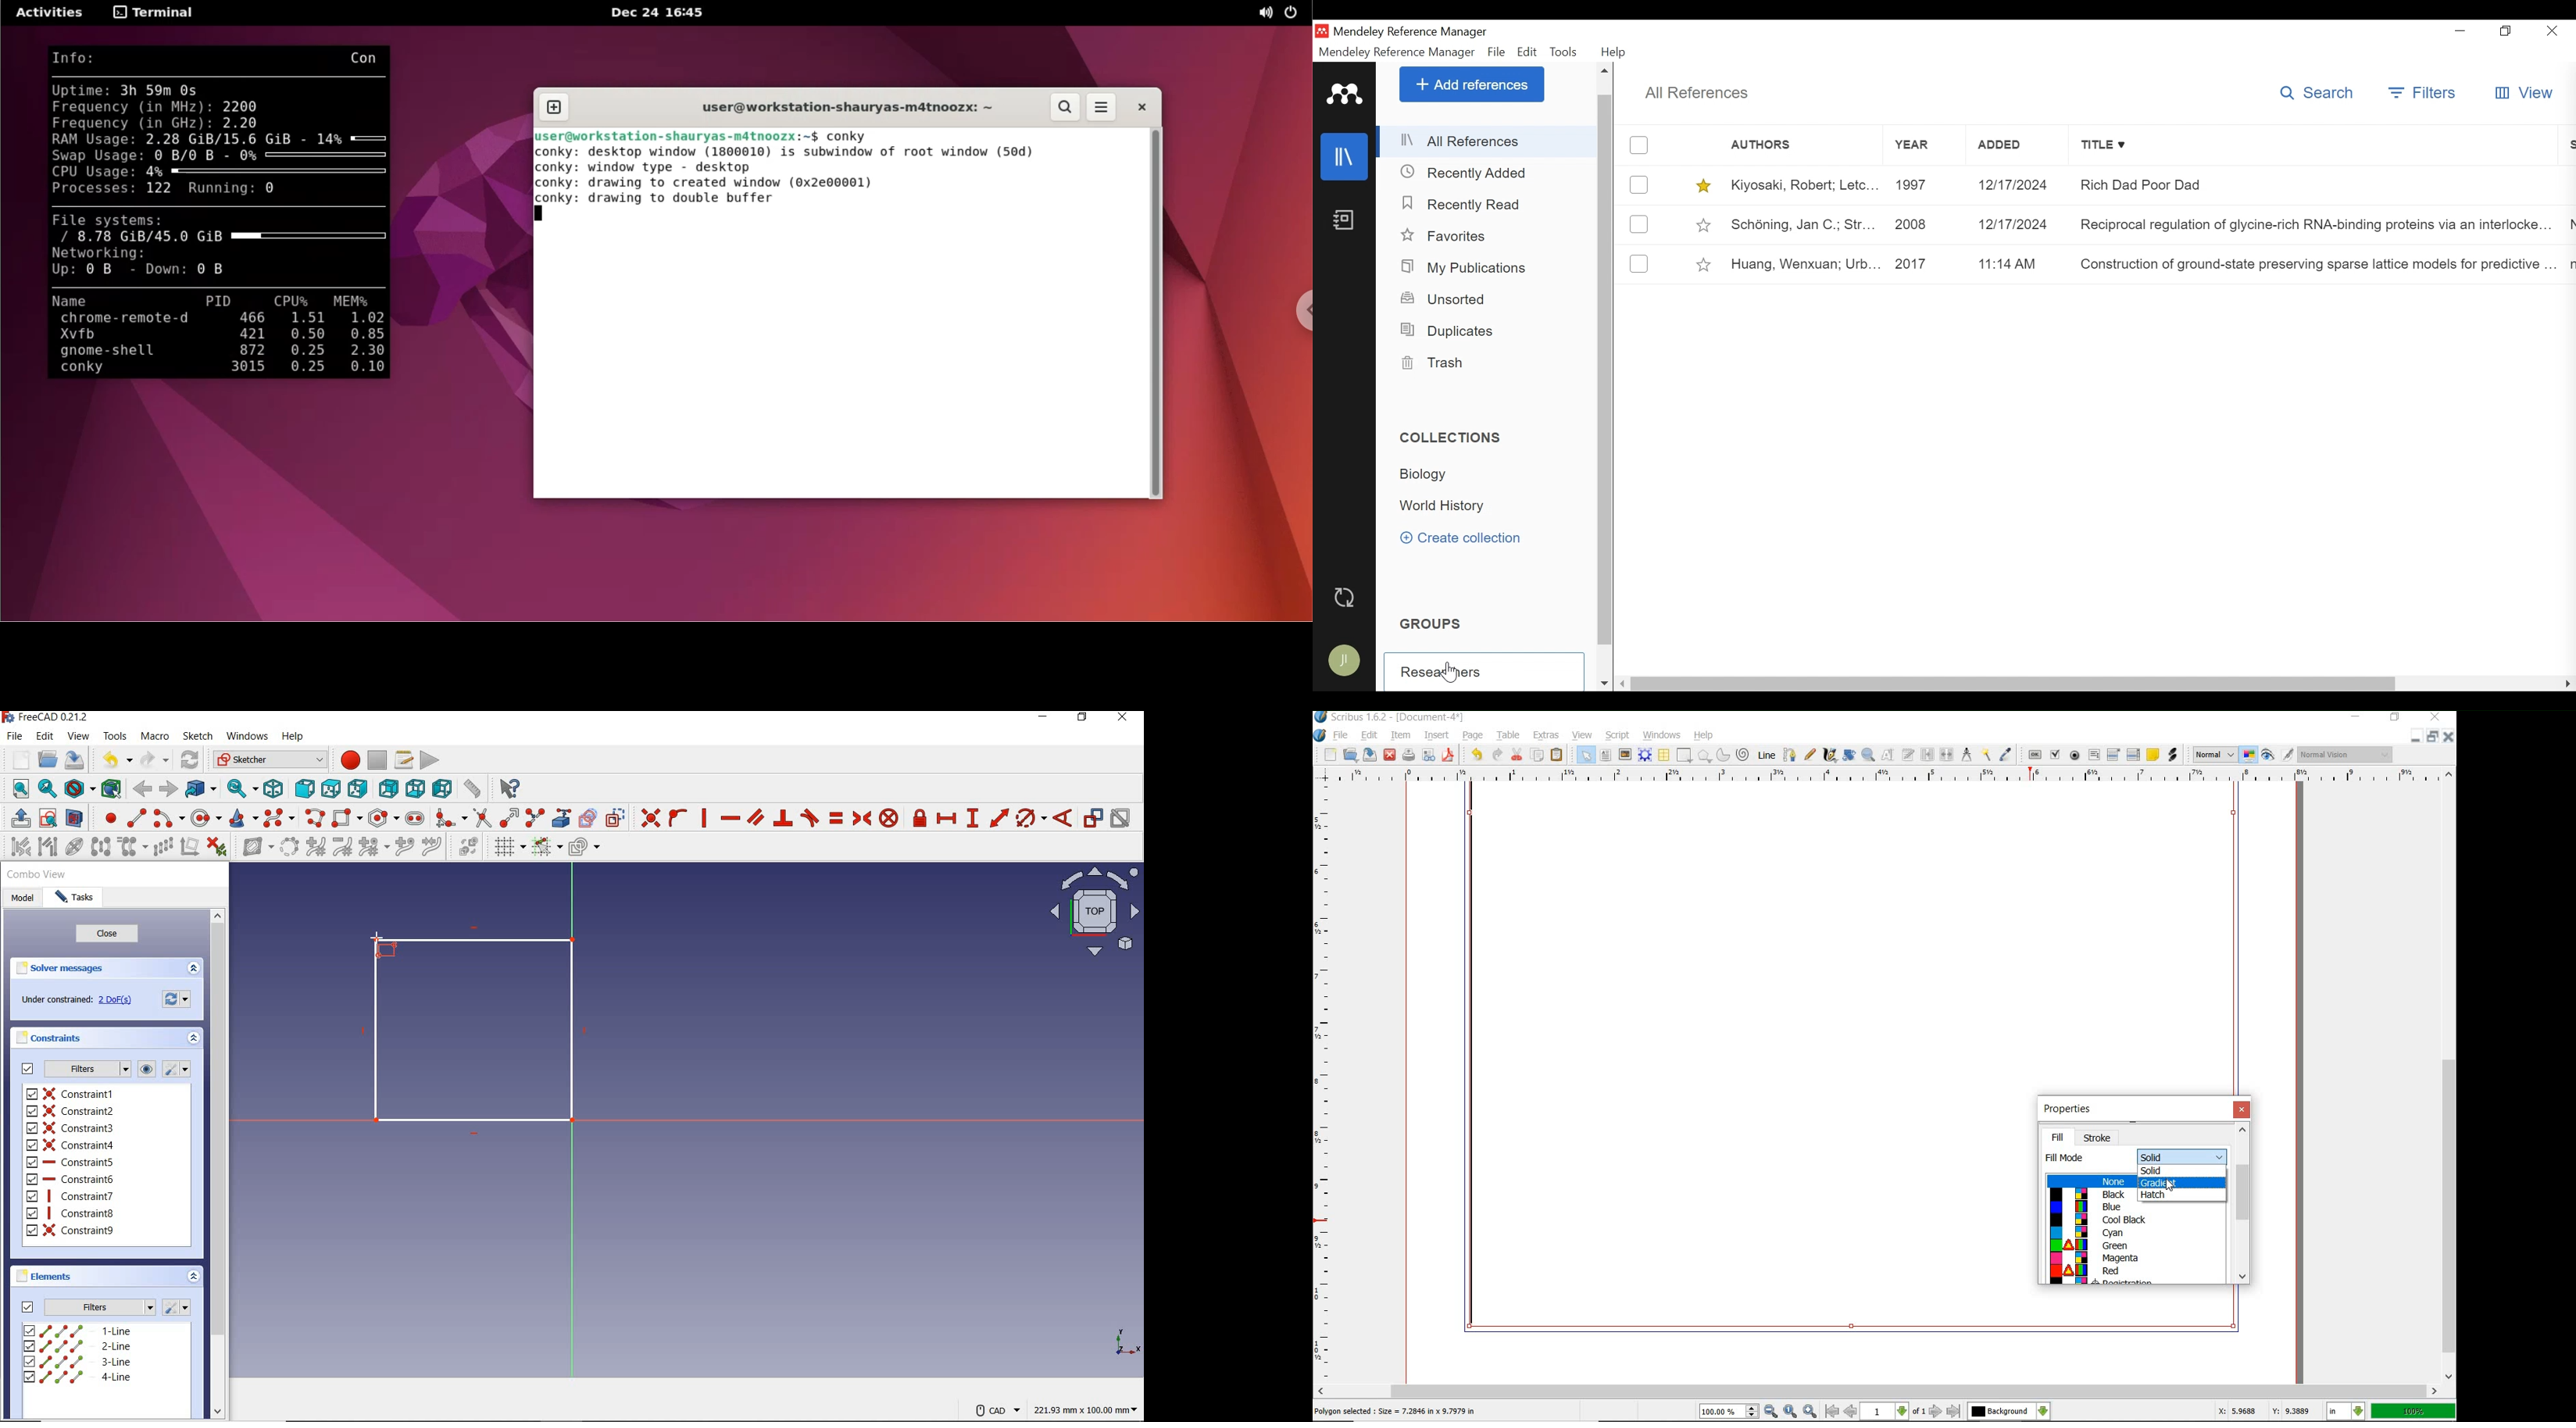 This screenshot has width=2576, height=1428. Describe the element at coordinates (1518, 754) in the screenshot. I see `cut` at that location.